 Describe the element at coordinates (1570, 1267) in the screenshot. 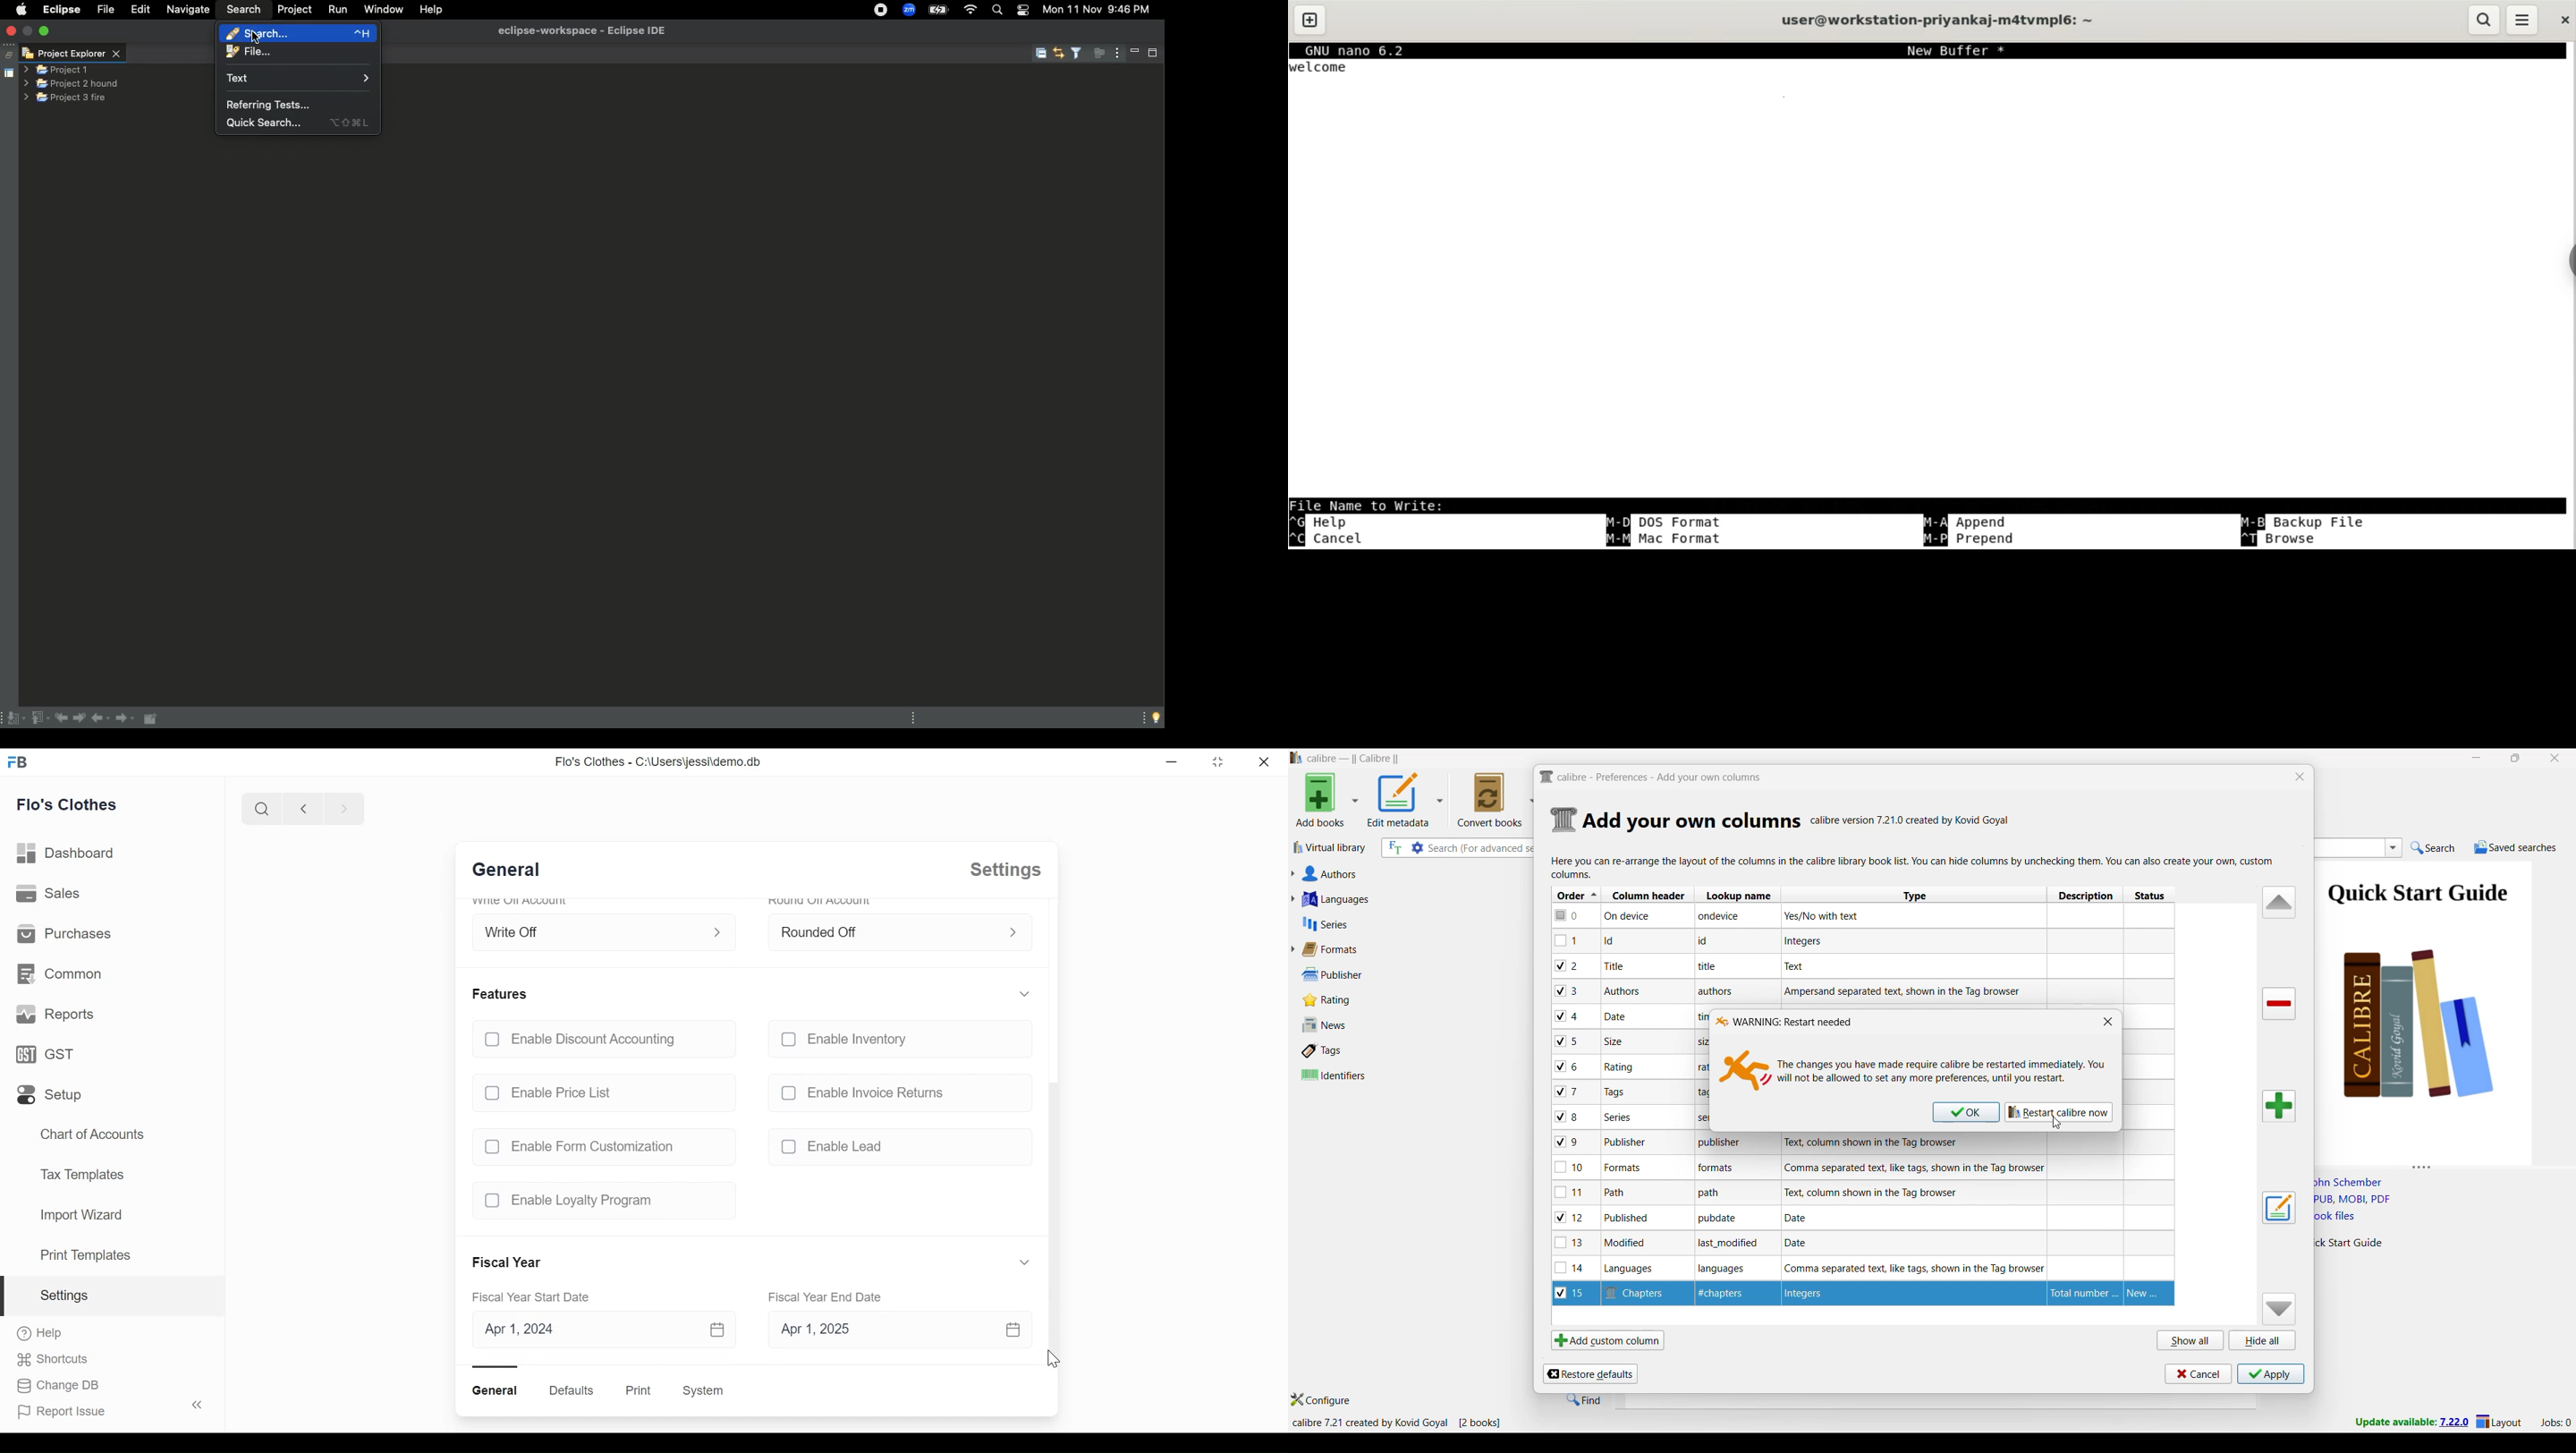

I see `checkbox - 14` at that location.